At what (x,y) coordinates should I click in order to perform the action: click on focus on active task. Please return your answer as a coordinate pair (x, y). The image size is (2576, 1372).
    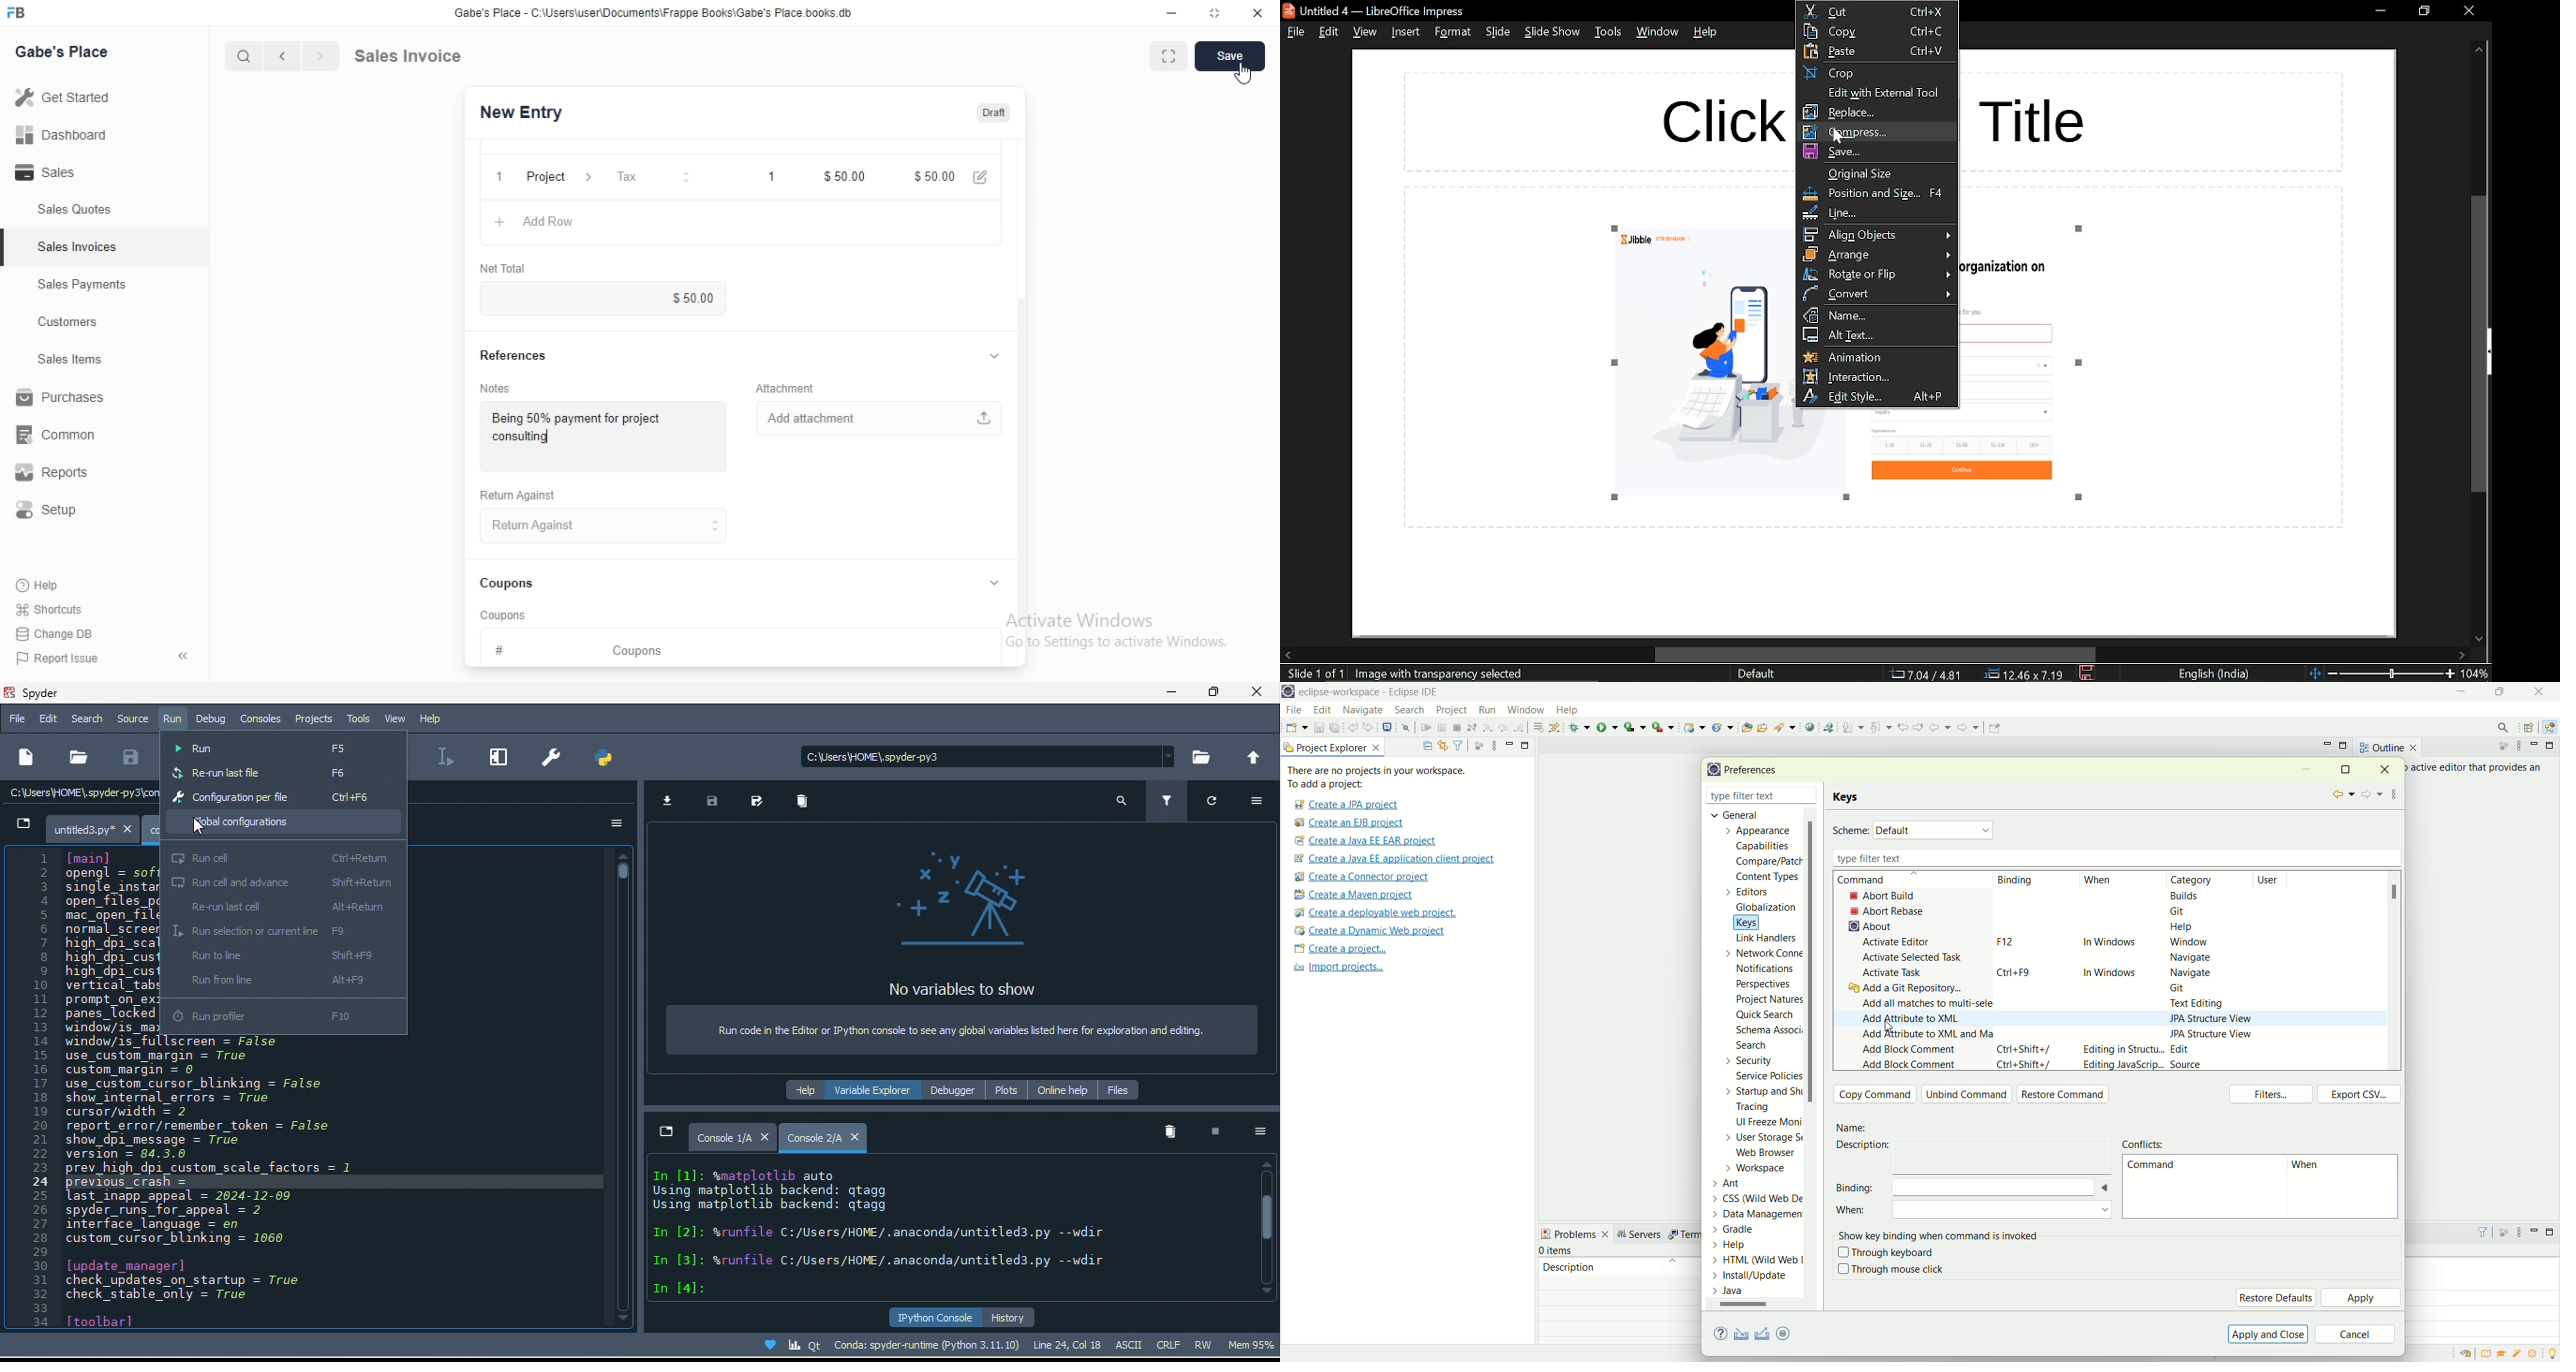
    Looking at the image, I should click on (2497, 747).